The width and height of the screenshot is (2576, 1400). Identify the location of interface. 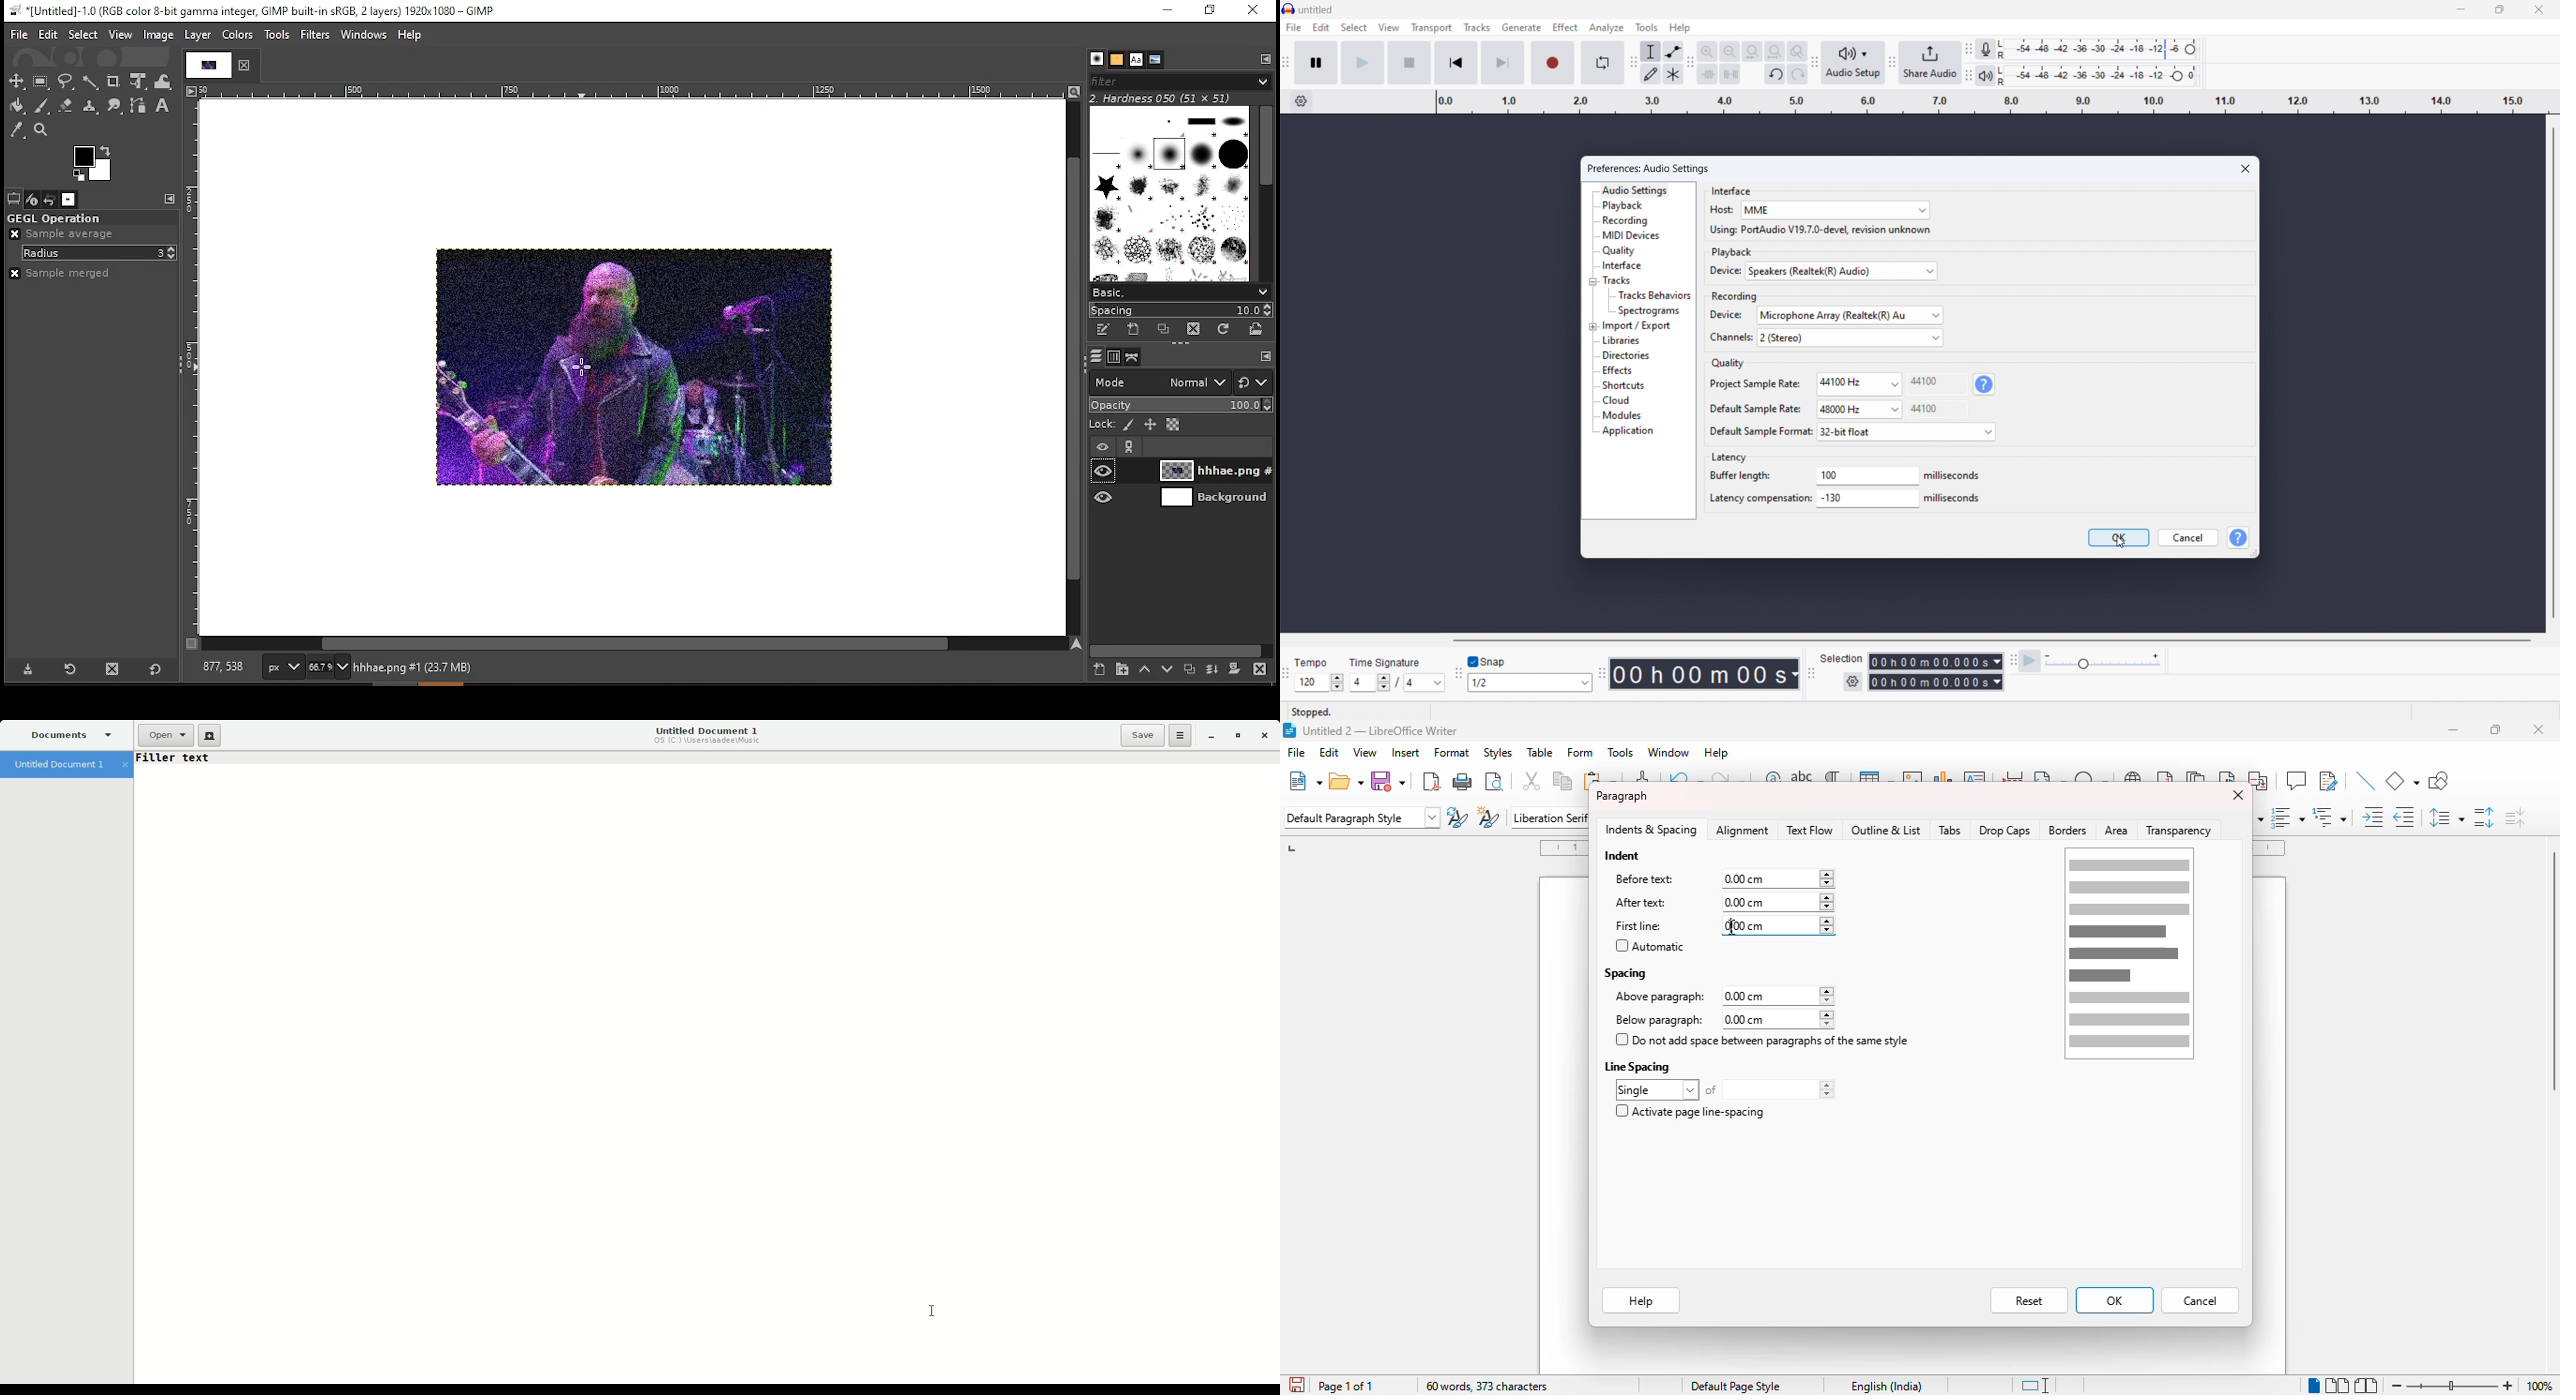
(1622, 266).